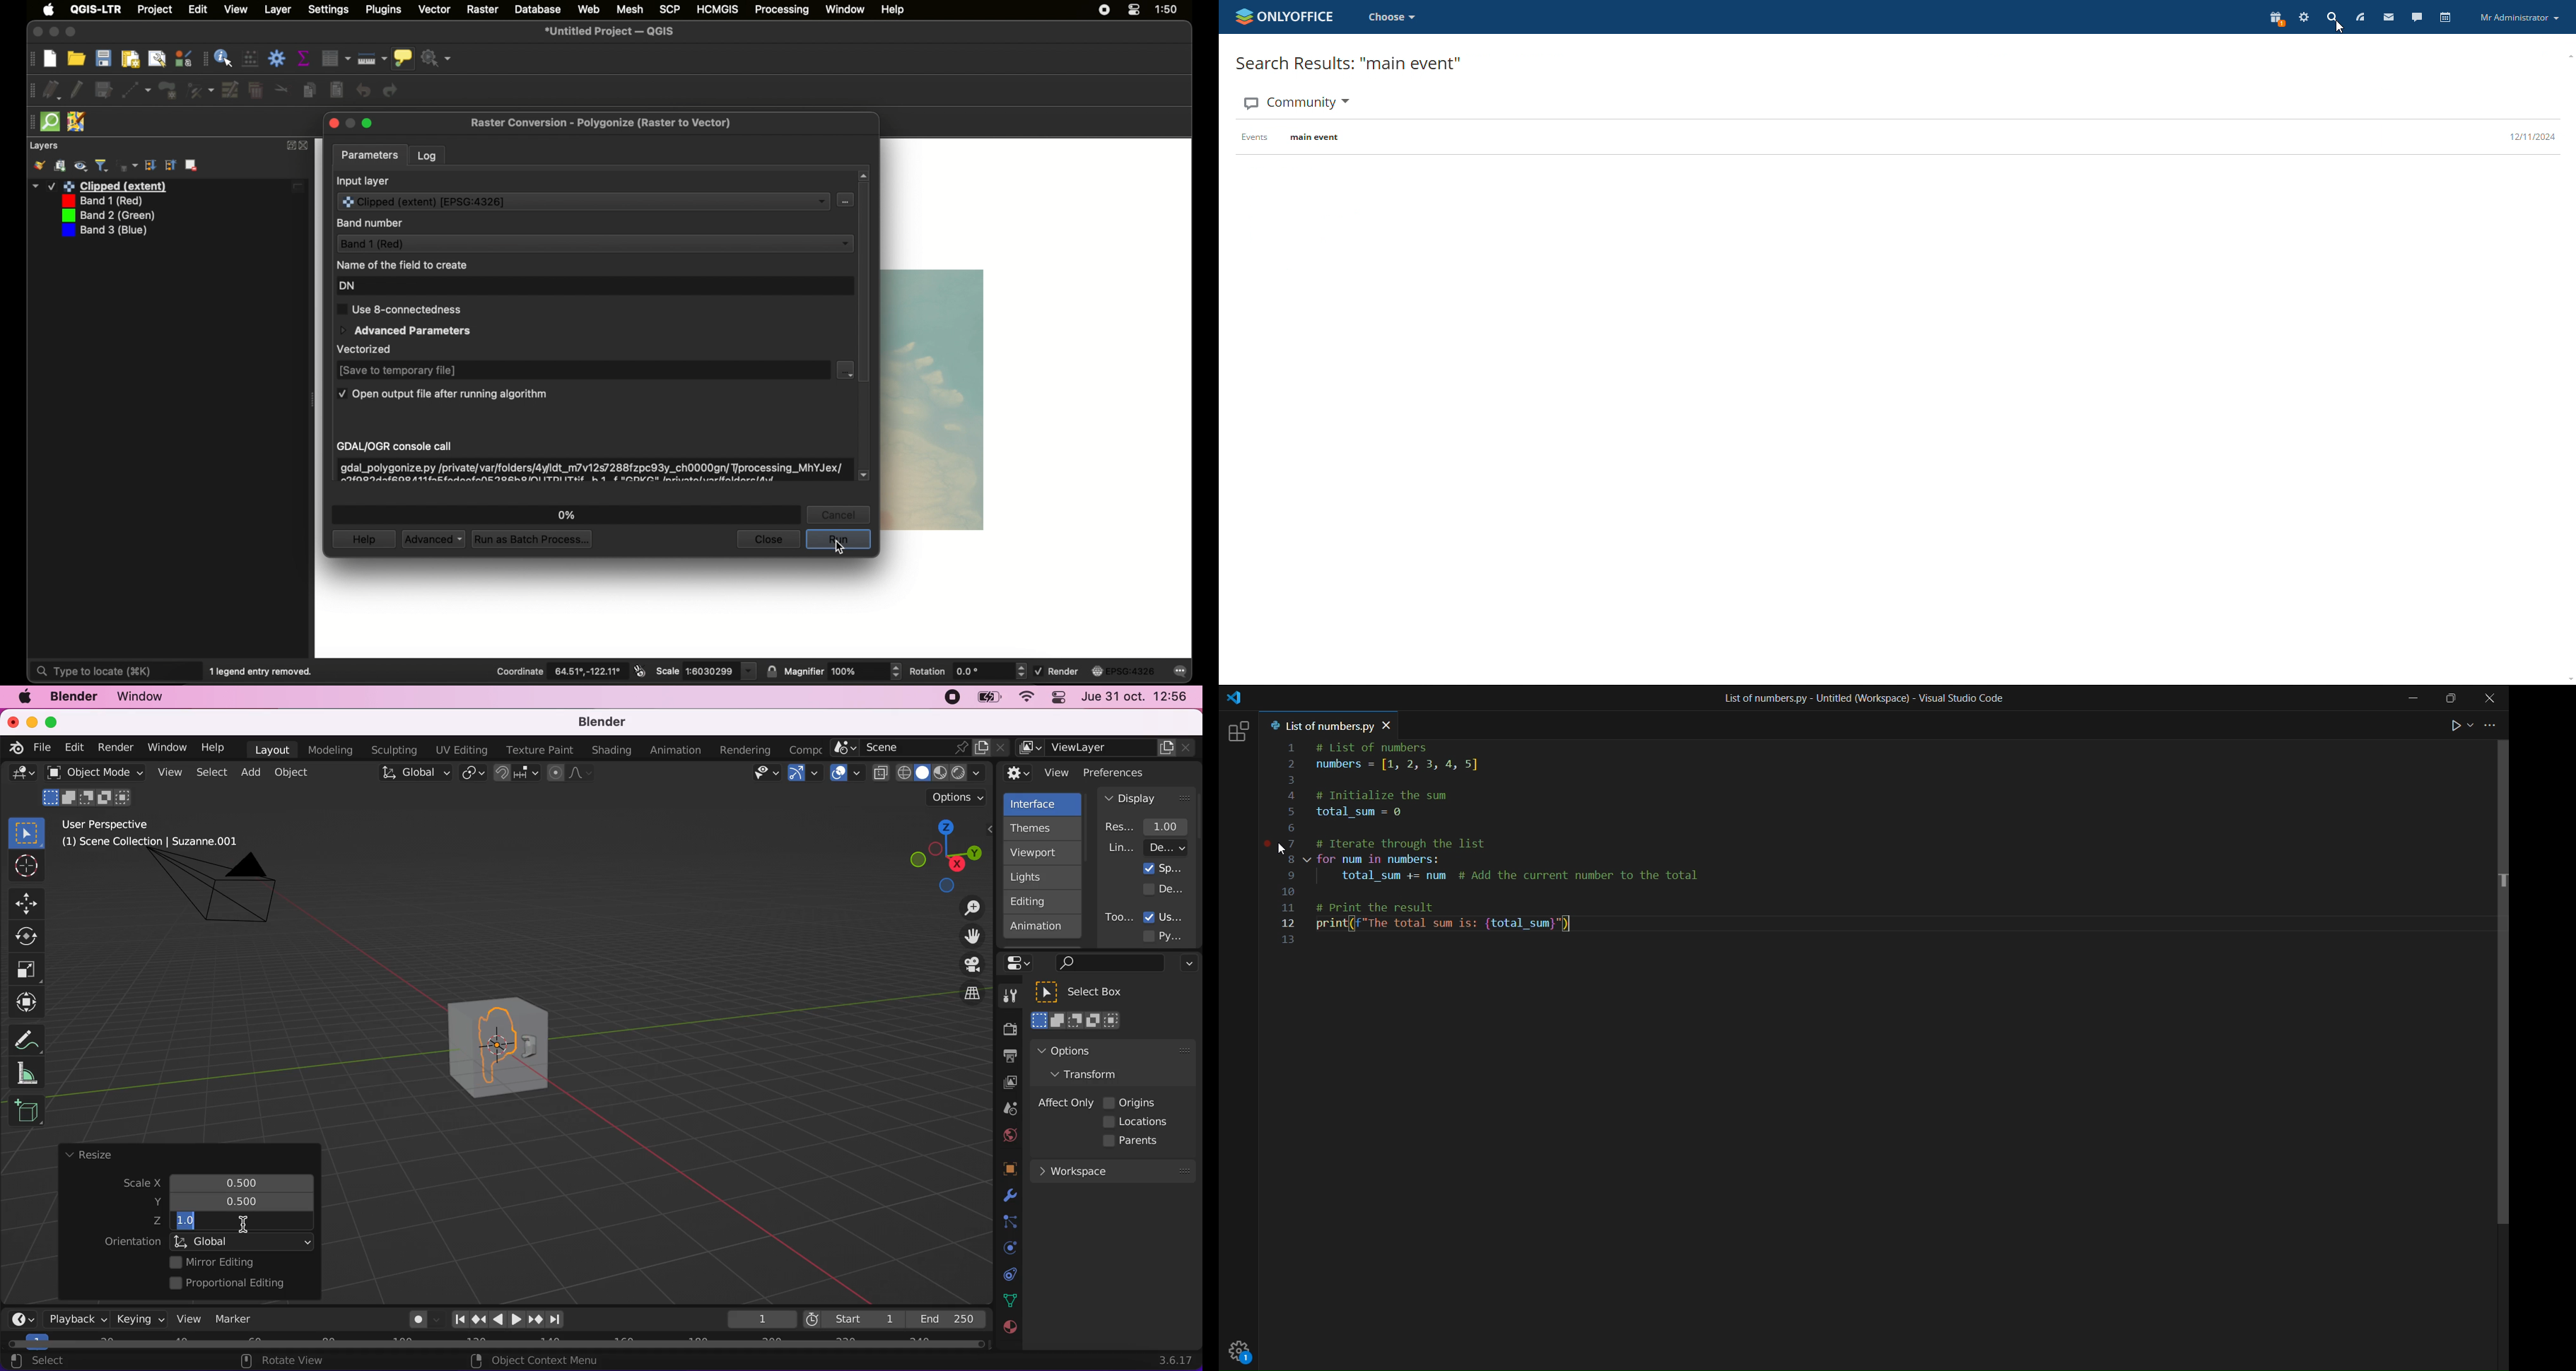 Image resolution: width=2576 pixels, height=1372 pixels. Describe the element at coordinates (1240, 732) in the screenshot. I see `extension` at that location.